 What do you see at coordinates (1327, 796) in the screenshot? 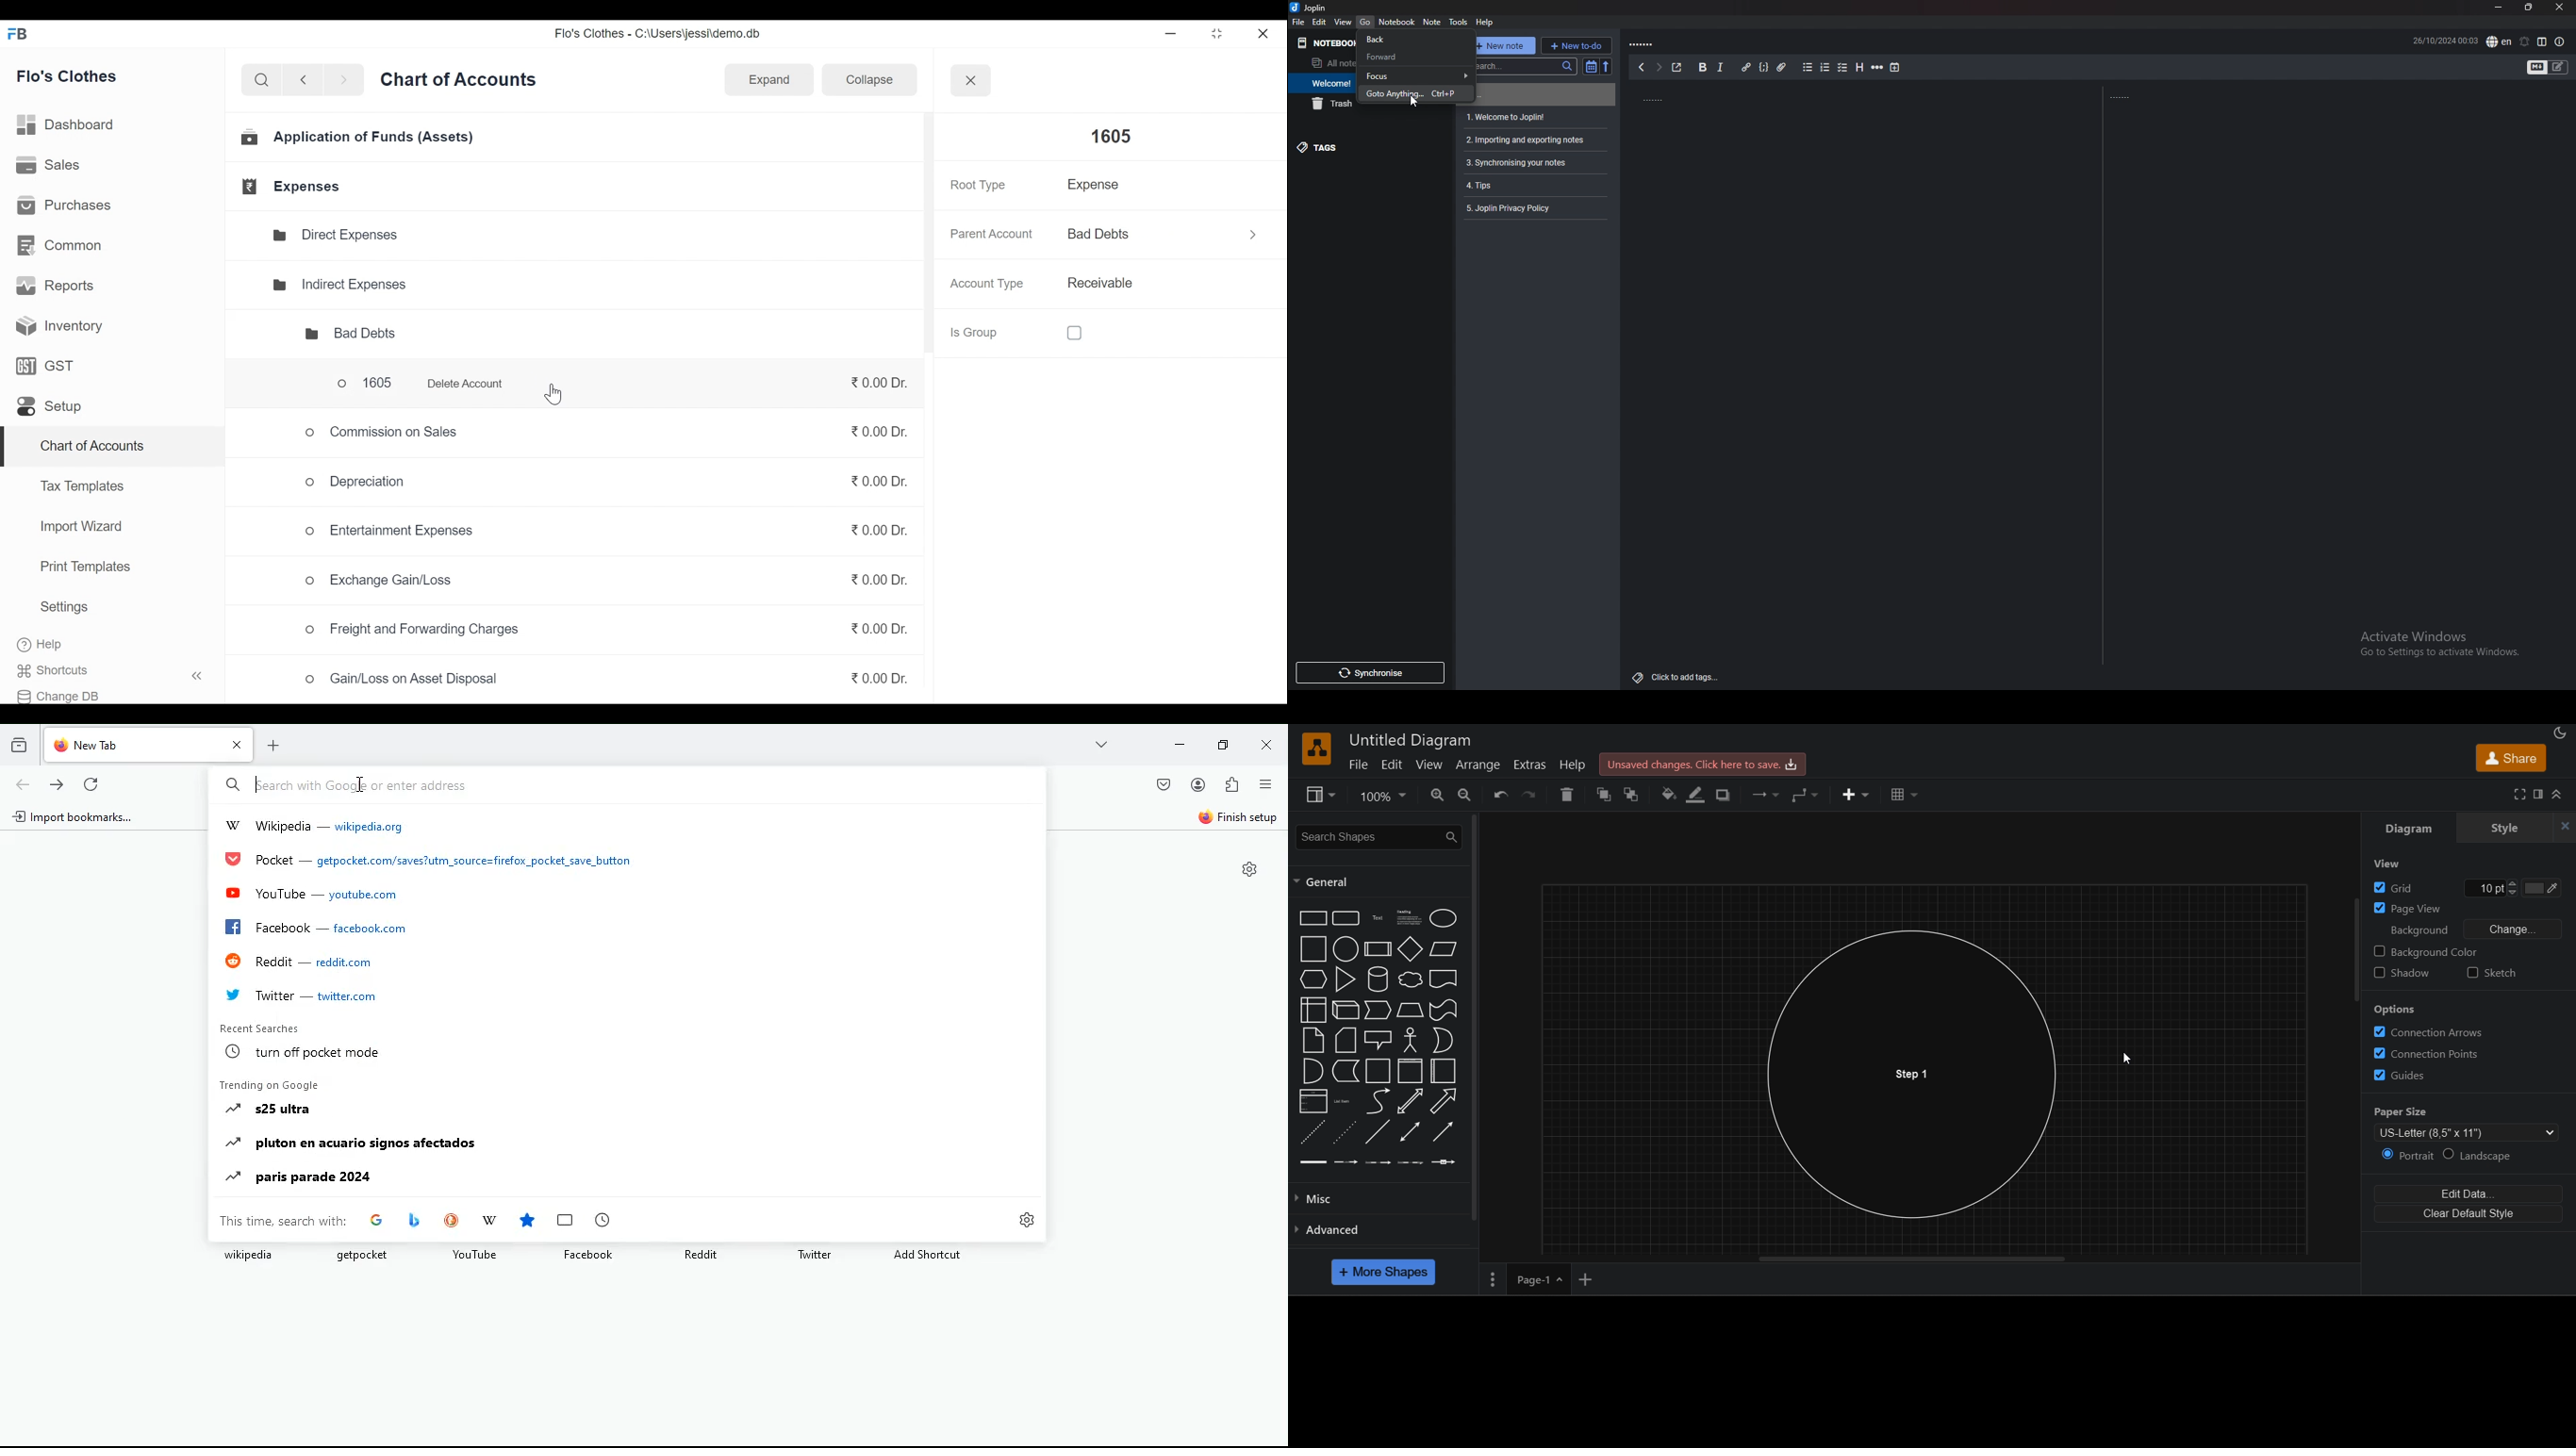
I see `style` at bounding box center [1327, 796].